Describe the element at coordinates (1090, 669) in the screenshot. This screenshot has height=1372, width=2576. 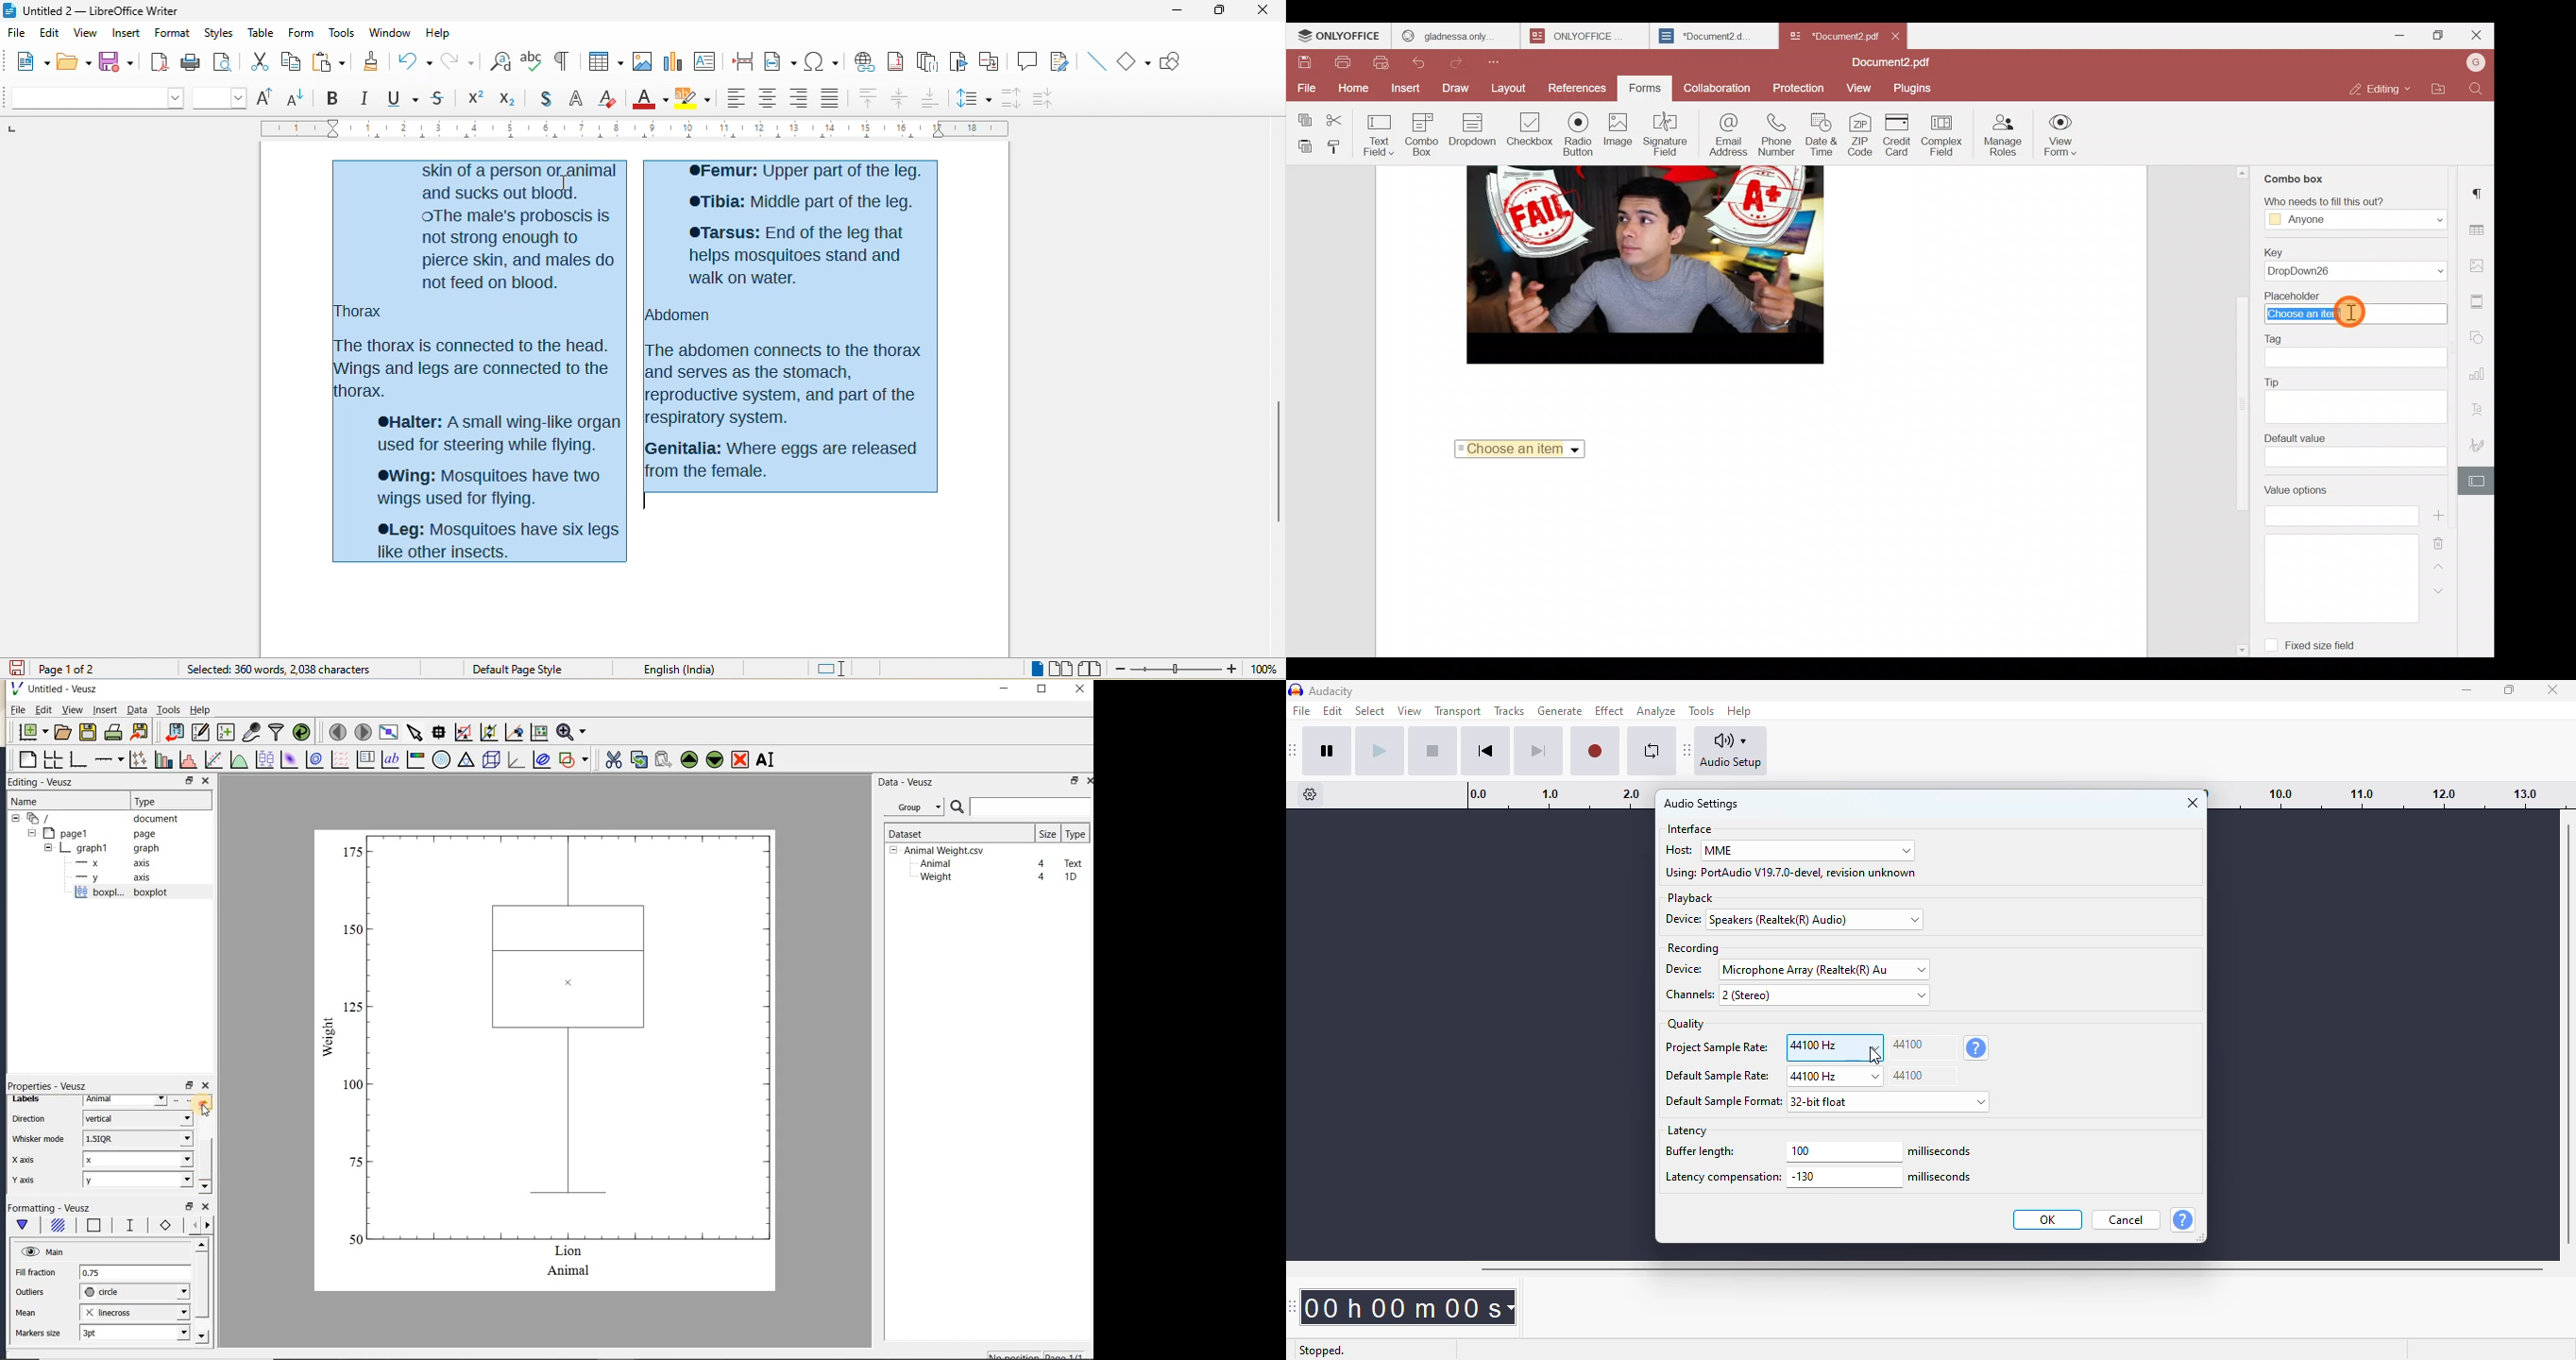
I see `book view` at that location.